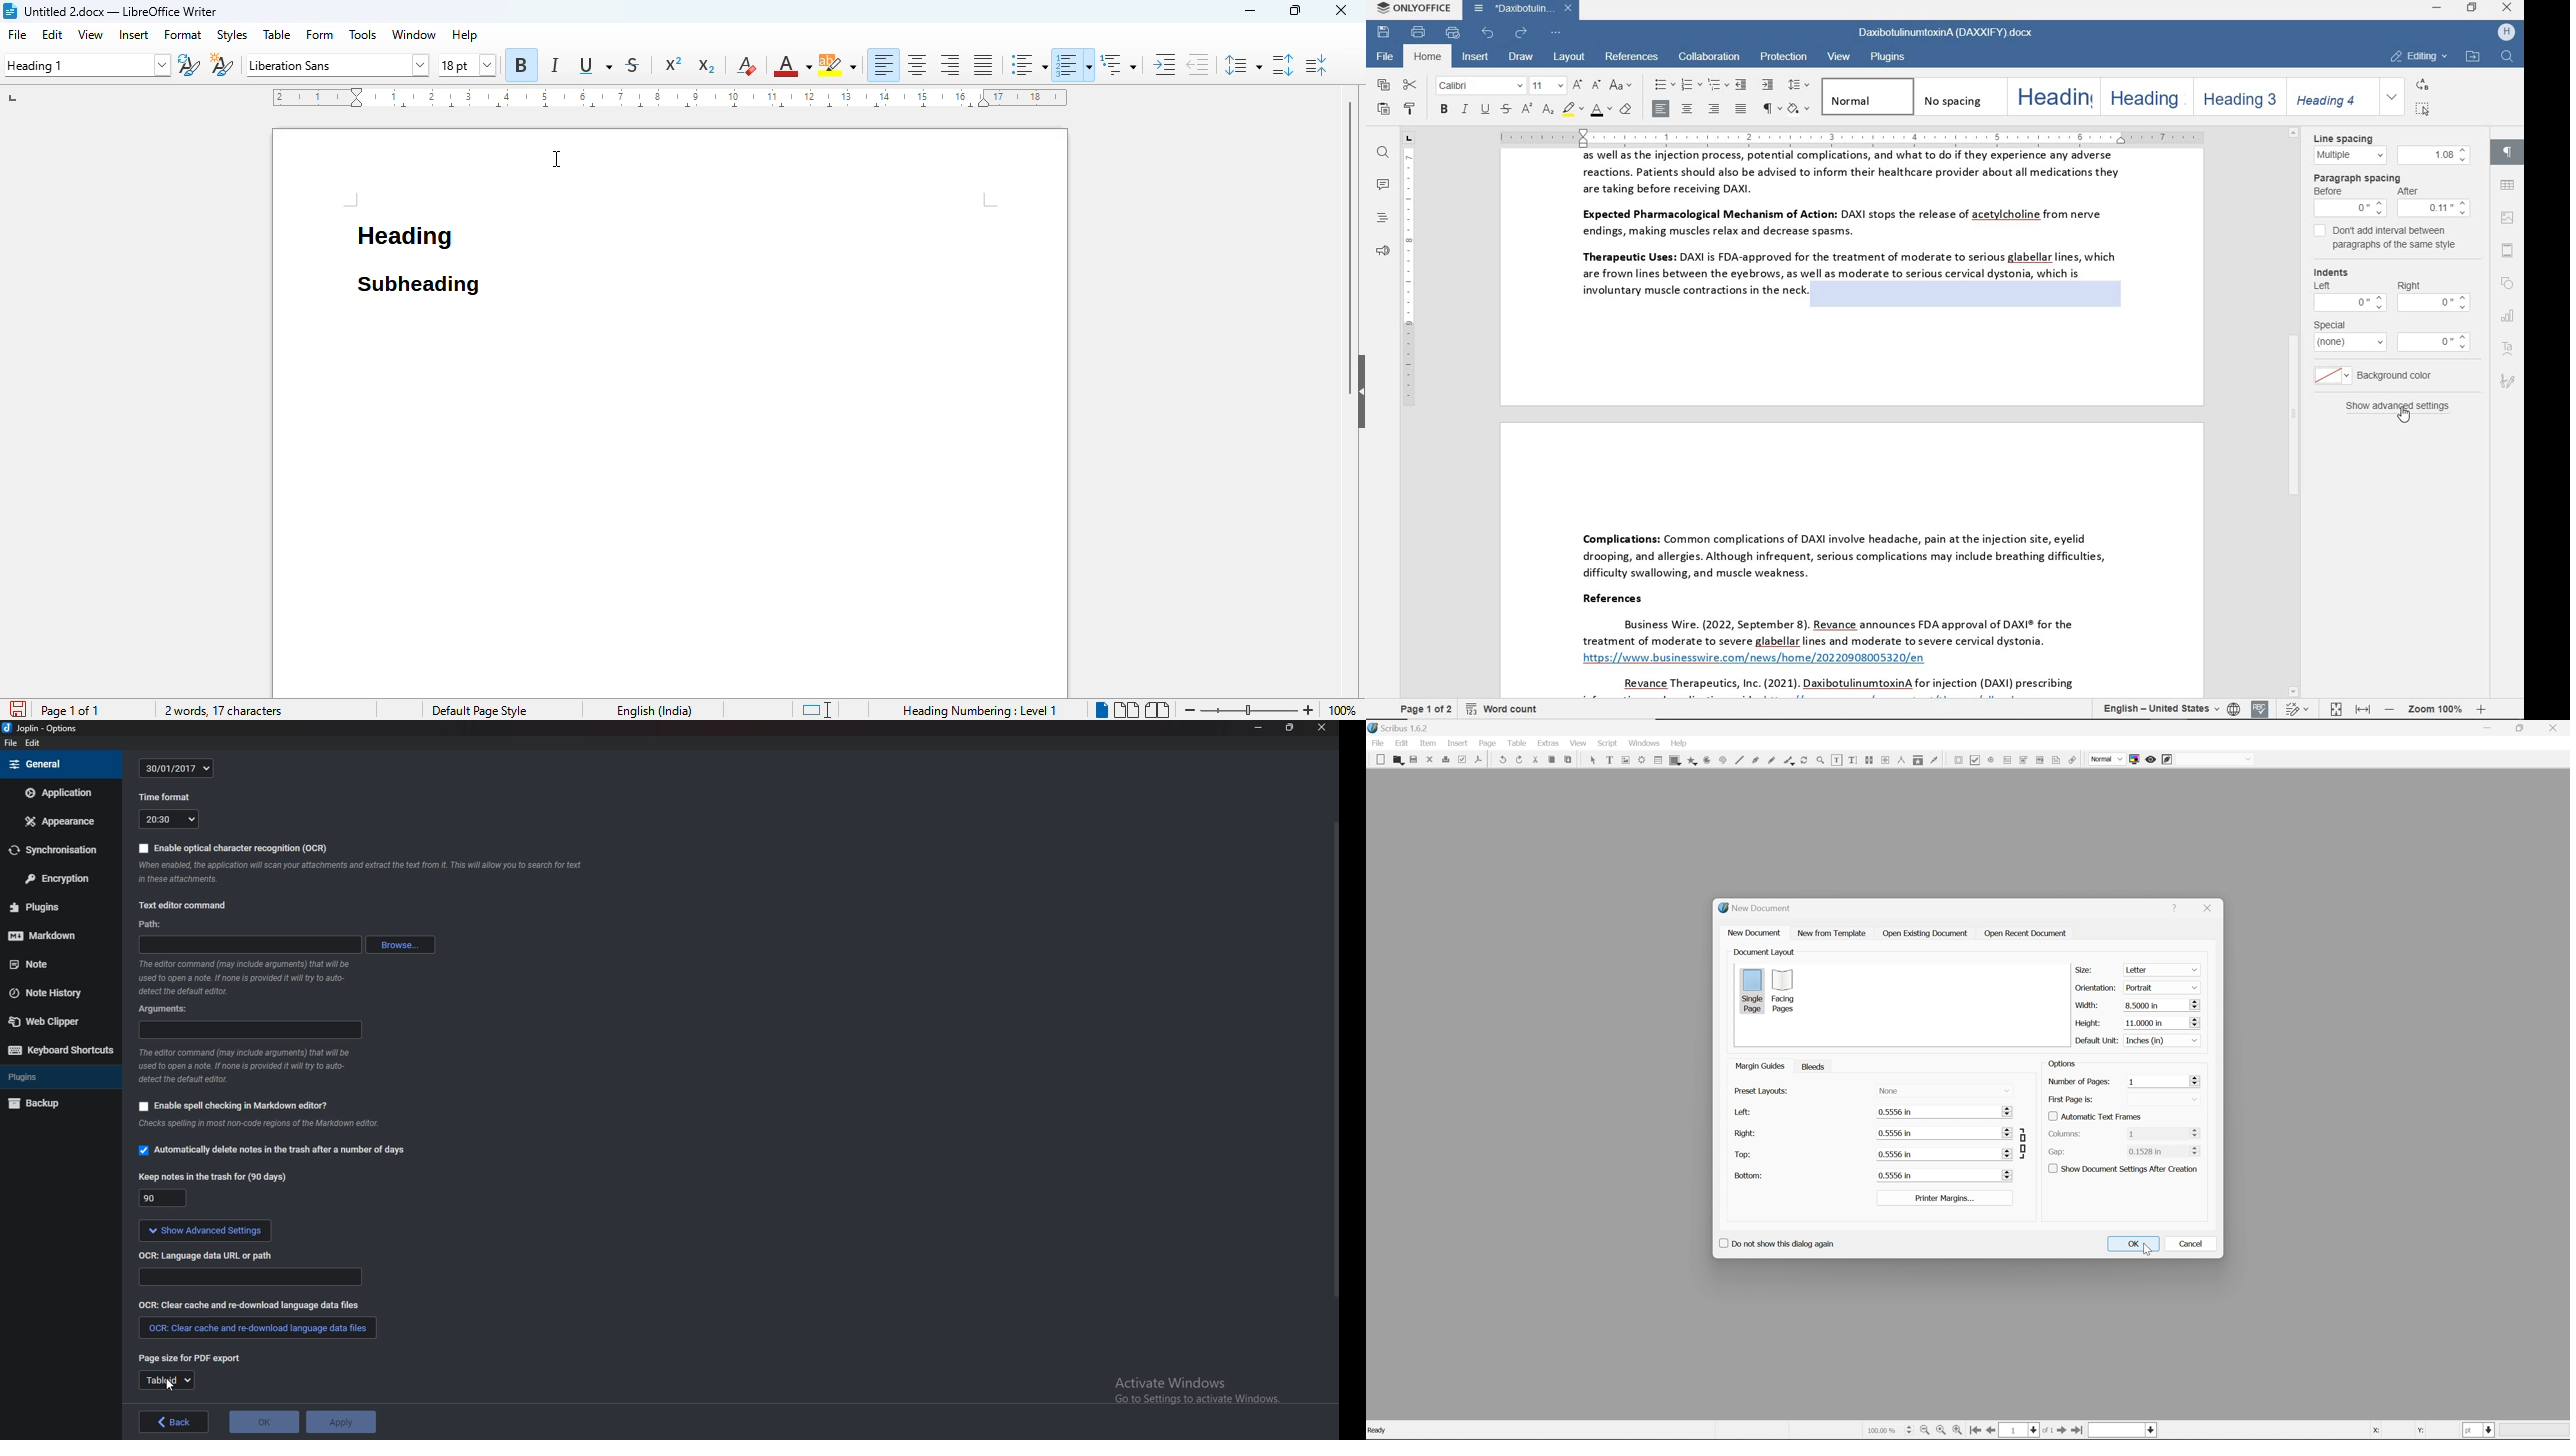 The height and width of the screenshot is (1456, 2576). What do you see at coordinates (342, 1421) in the screenshot?
I see `Apply` at bounding box center [342, 1421].